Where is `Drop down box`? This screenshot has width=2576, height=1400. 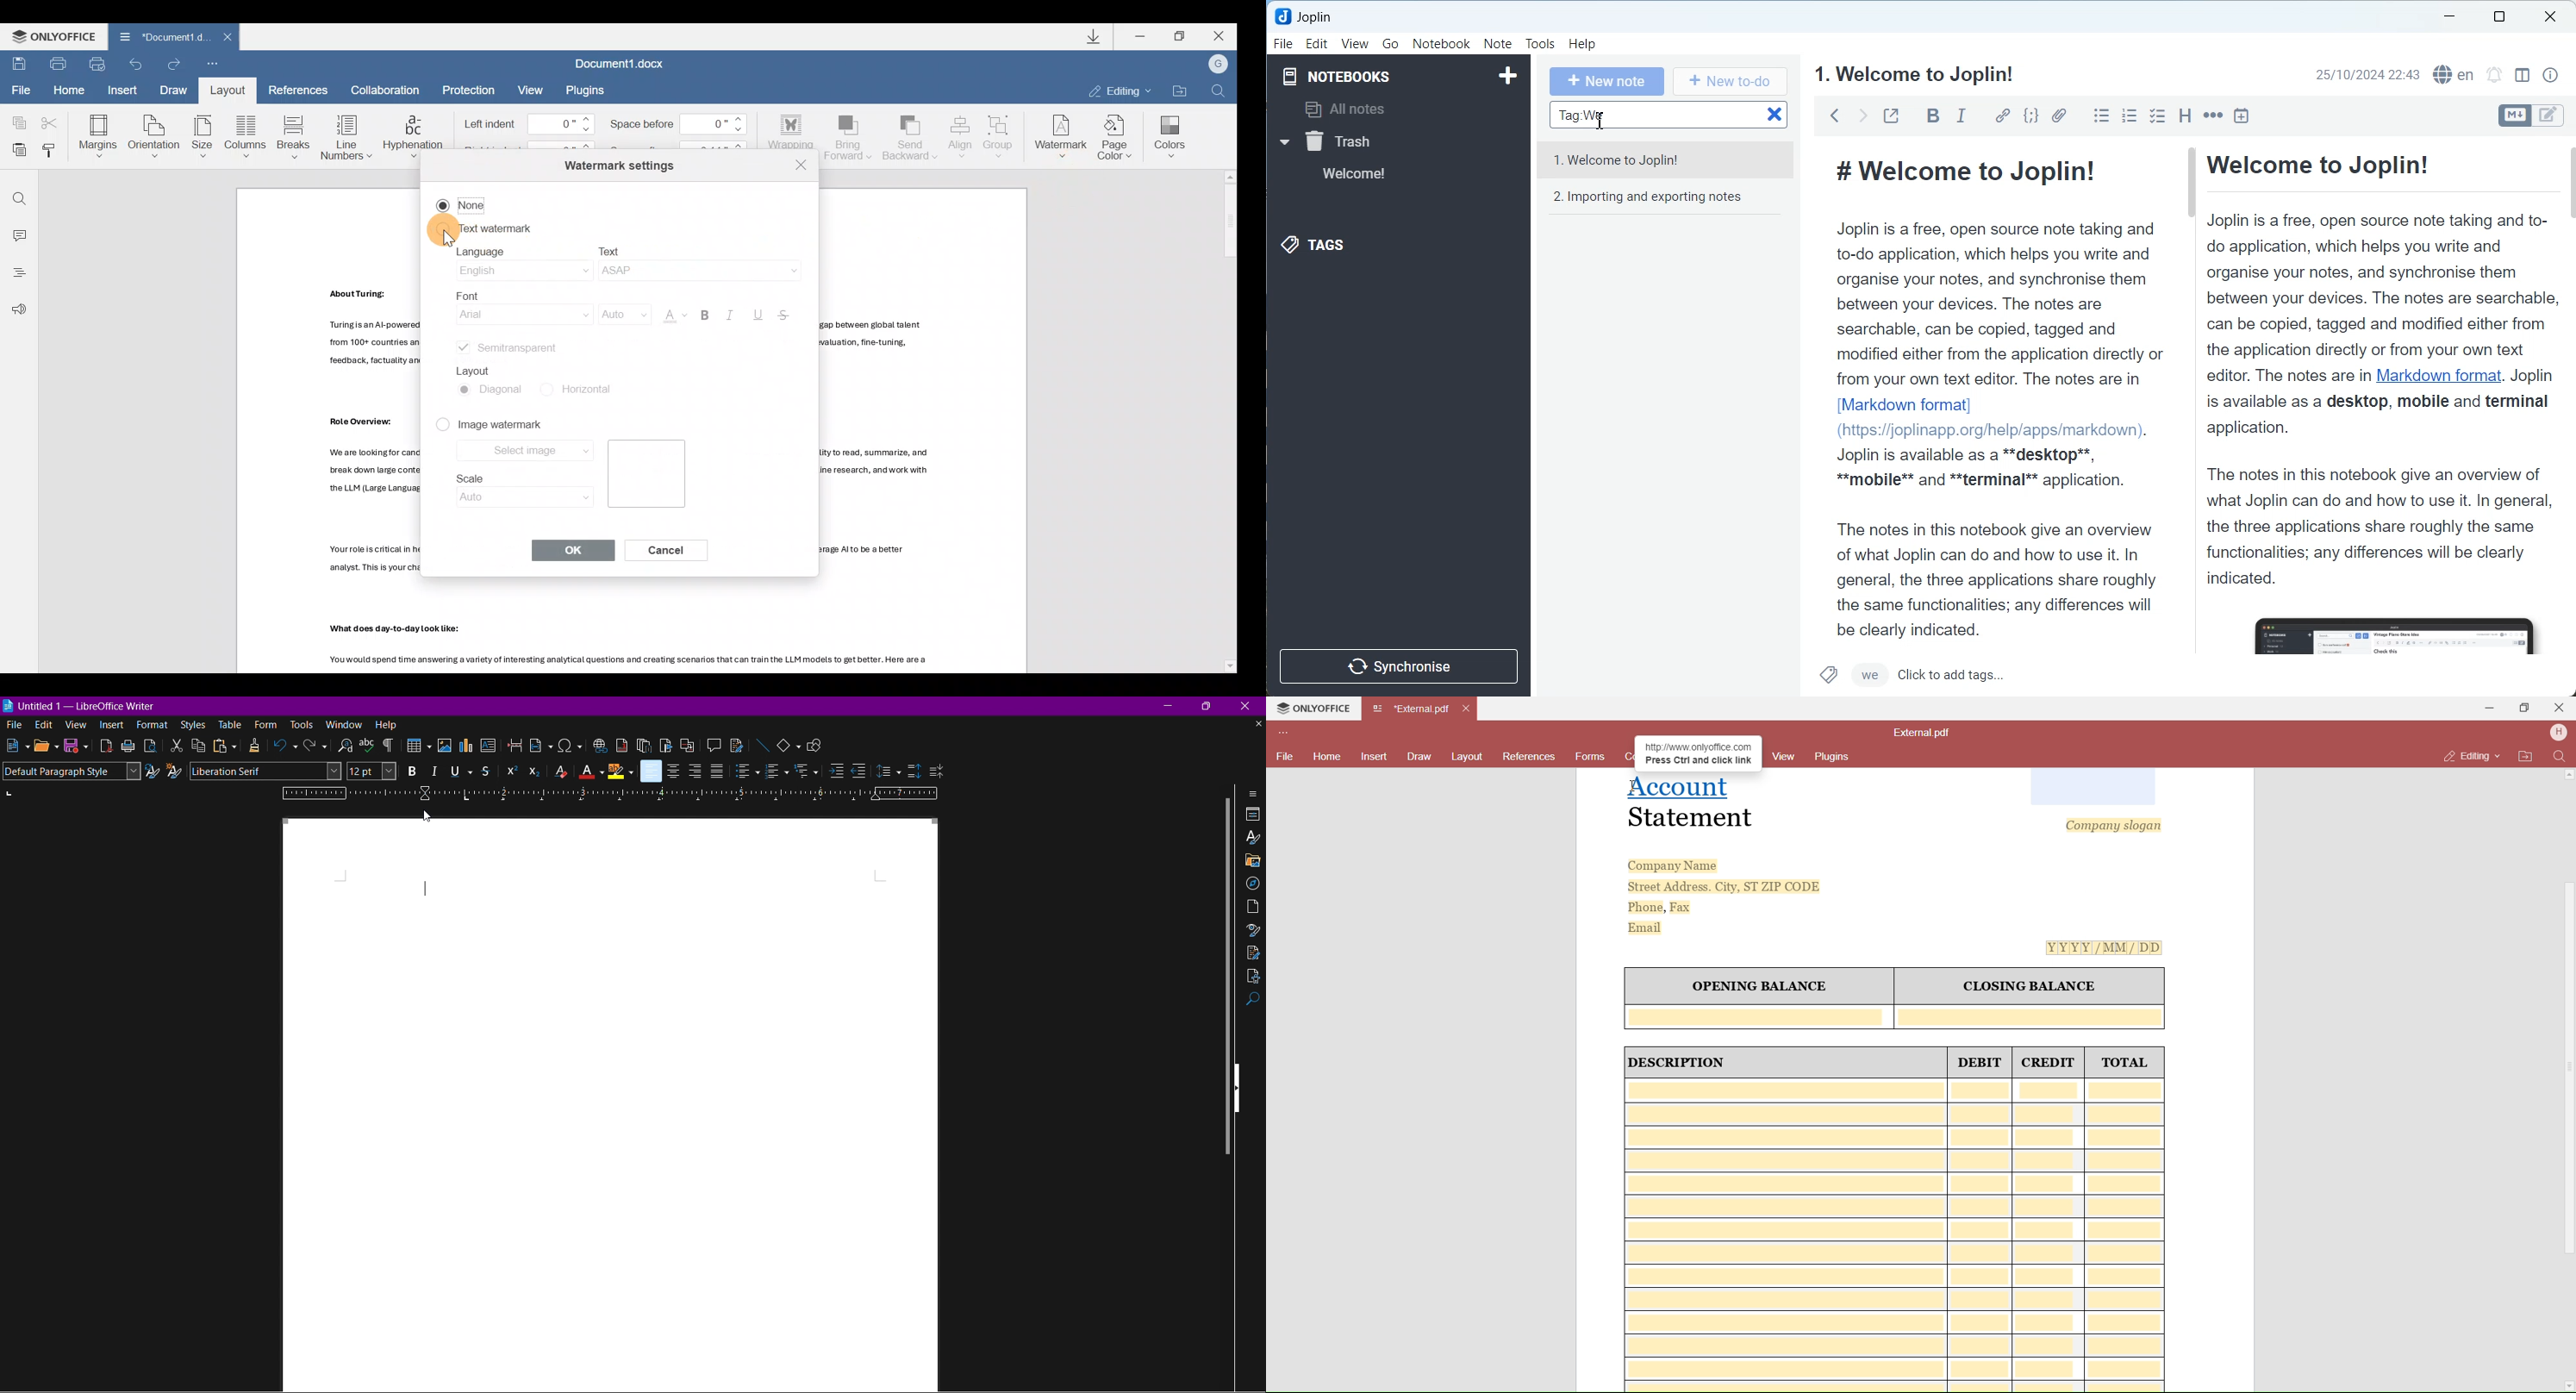
Drop down box is located at coordinates (1283, 142).